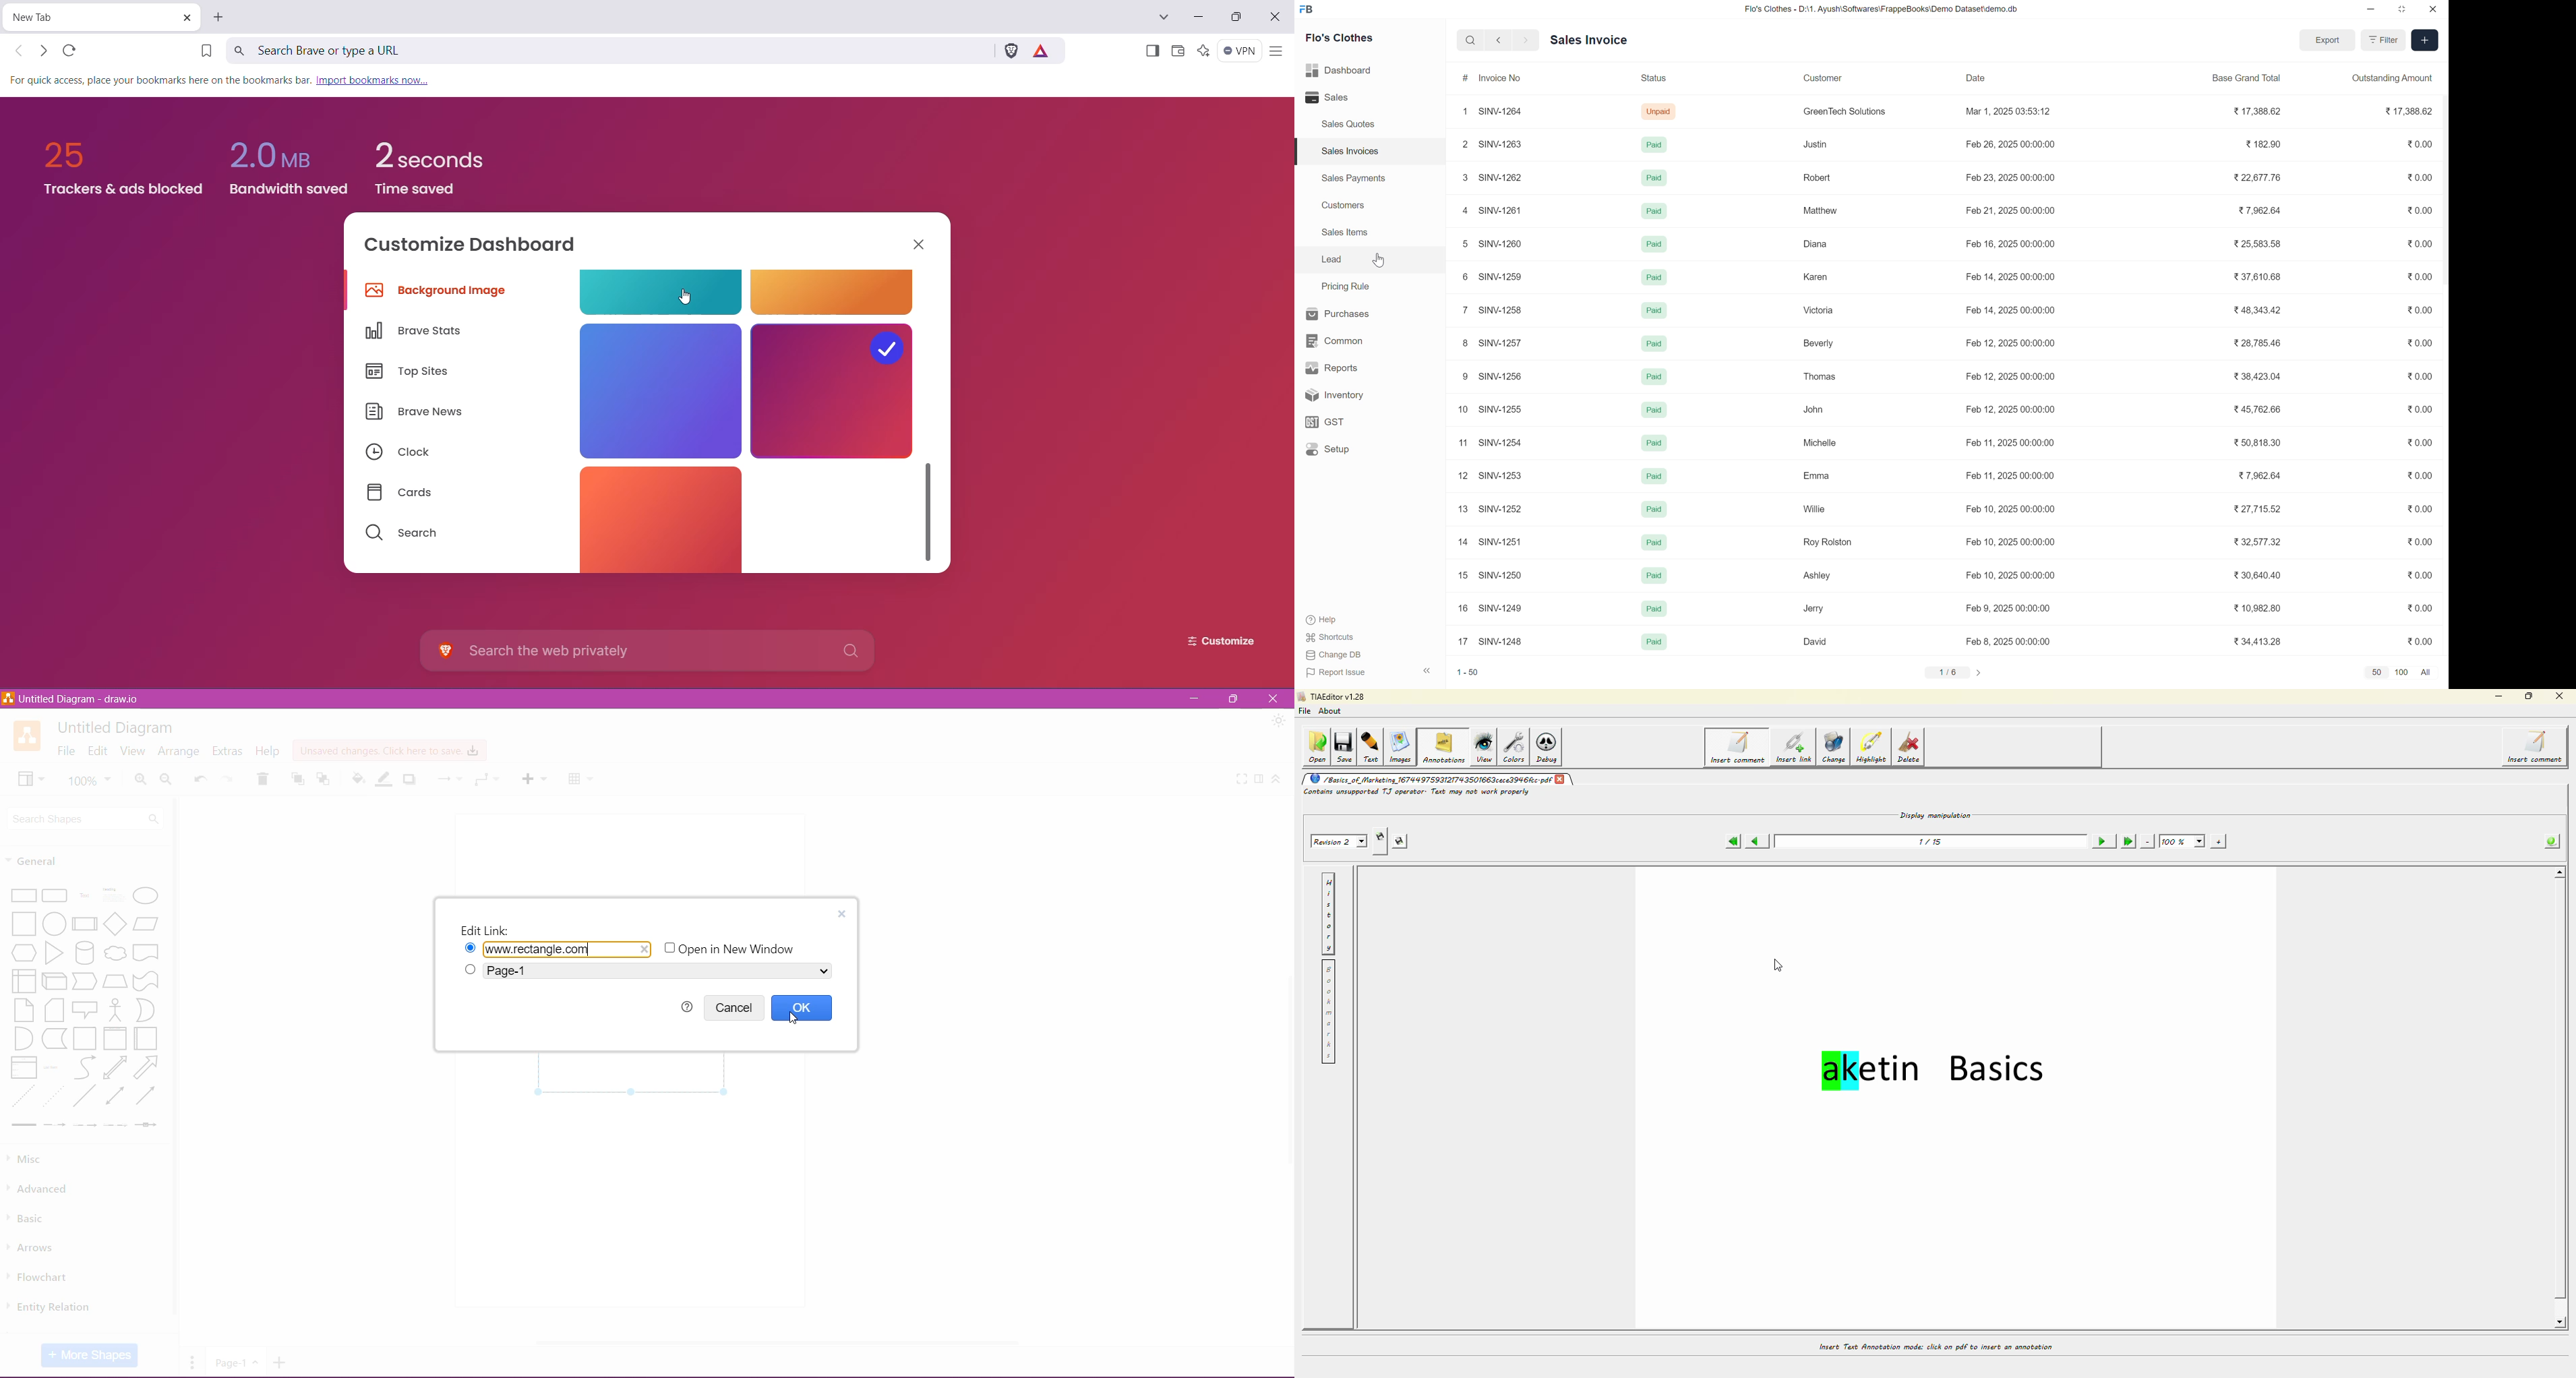 This screenshot has height=1400, width=2576. Describe the element at coordinates (2416, 209) in the screenshot. I see `0.00` at that location.